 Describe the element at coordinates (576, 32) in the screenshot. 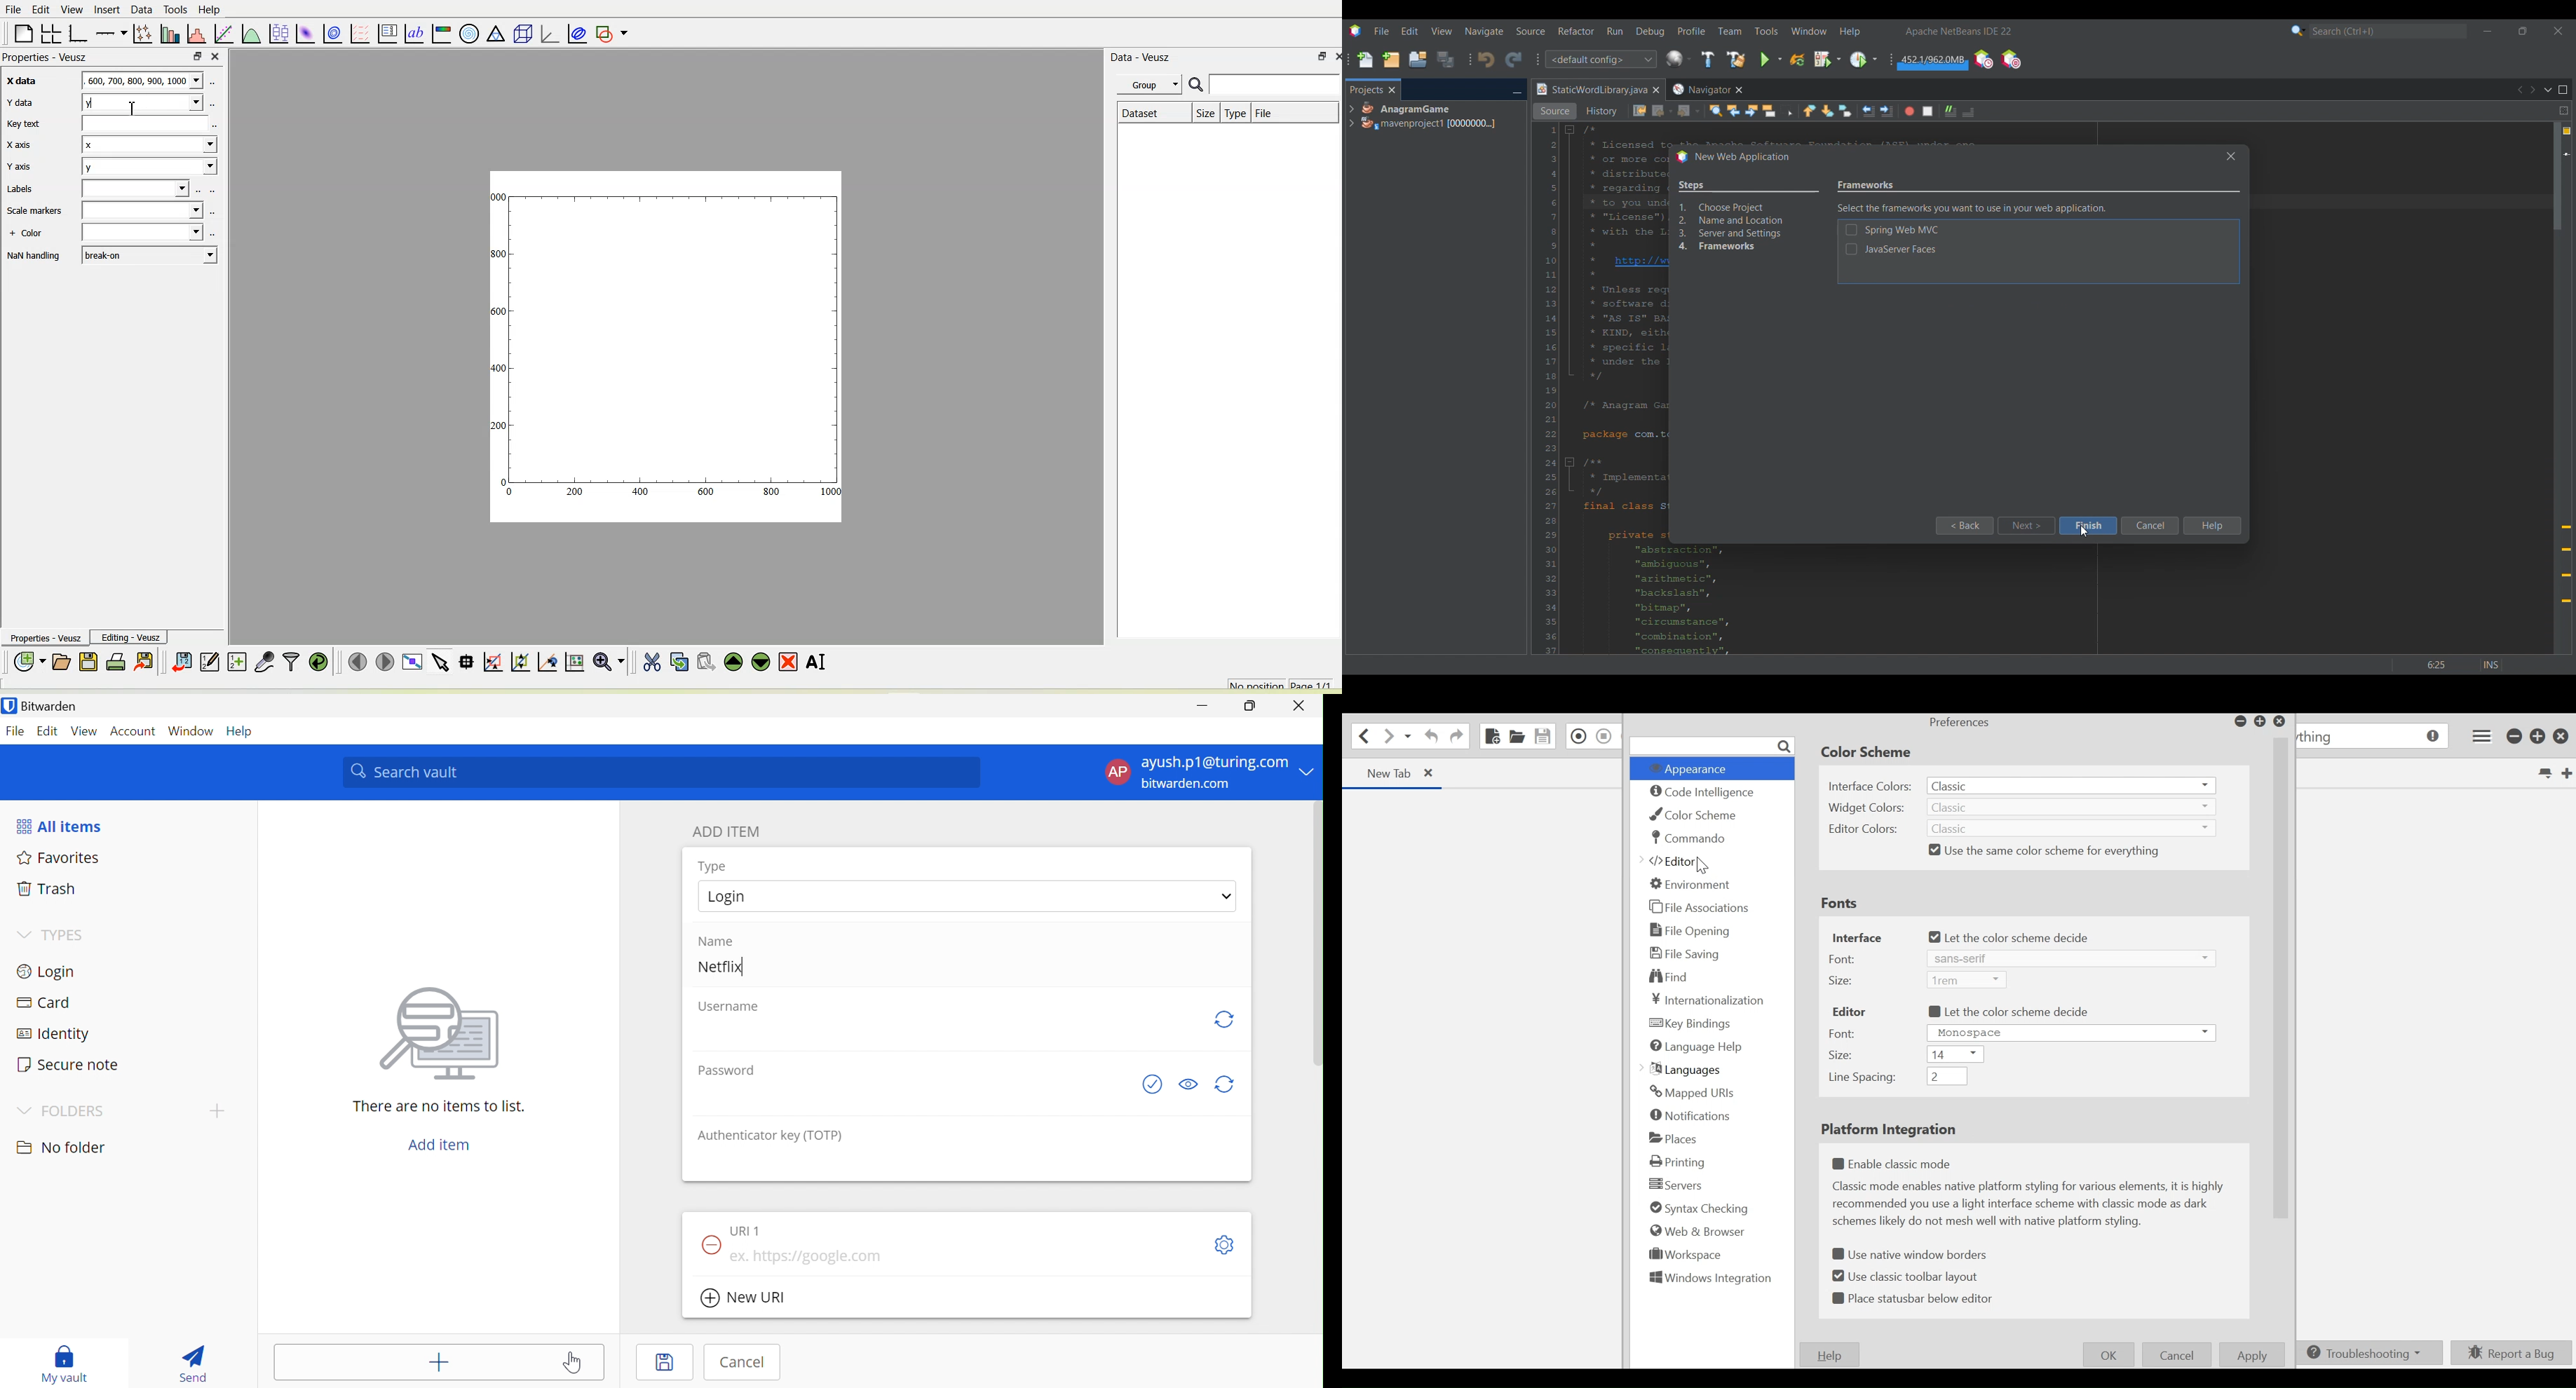

I see `Plot covariance ellipses` at that location.